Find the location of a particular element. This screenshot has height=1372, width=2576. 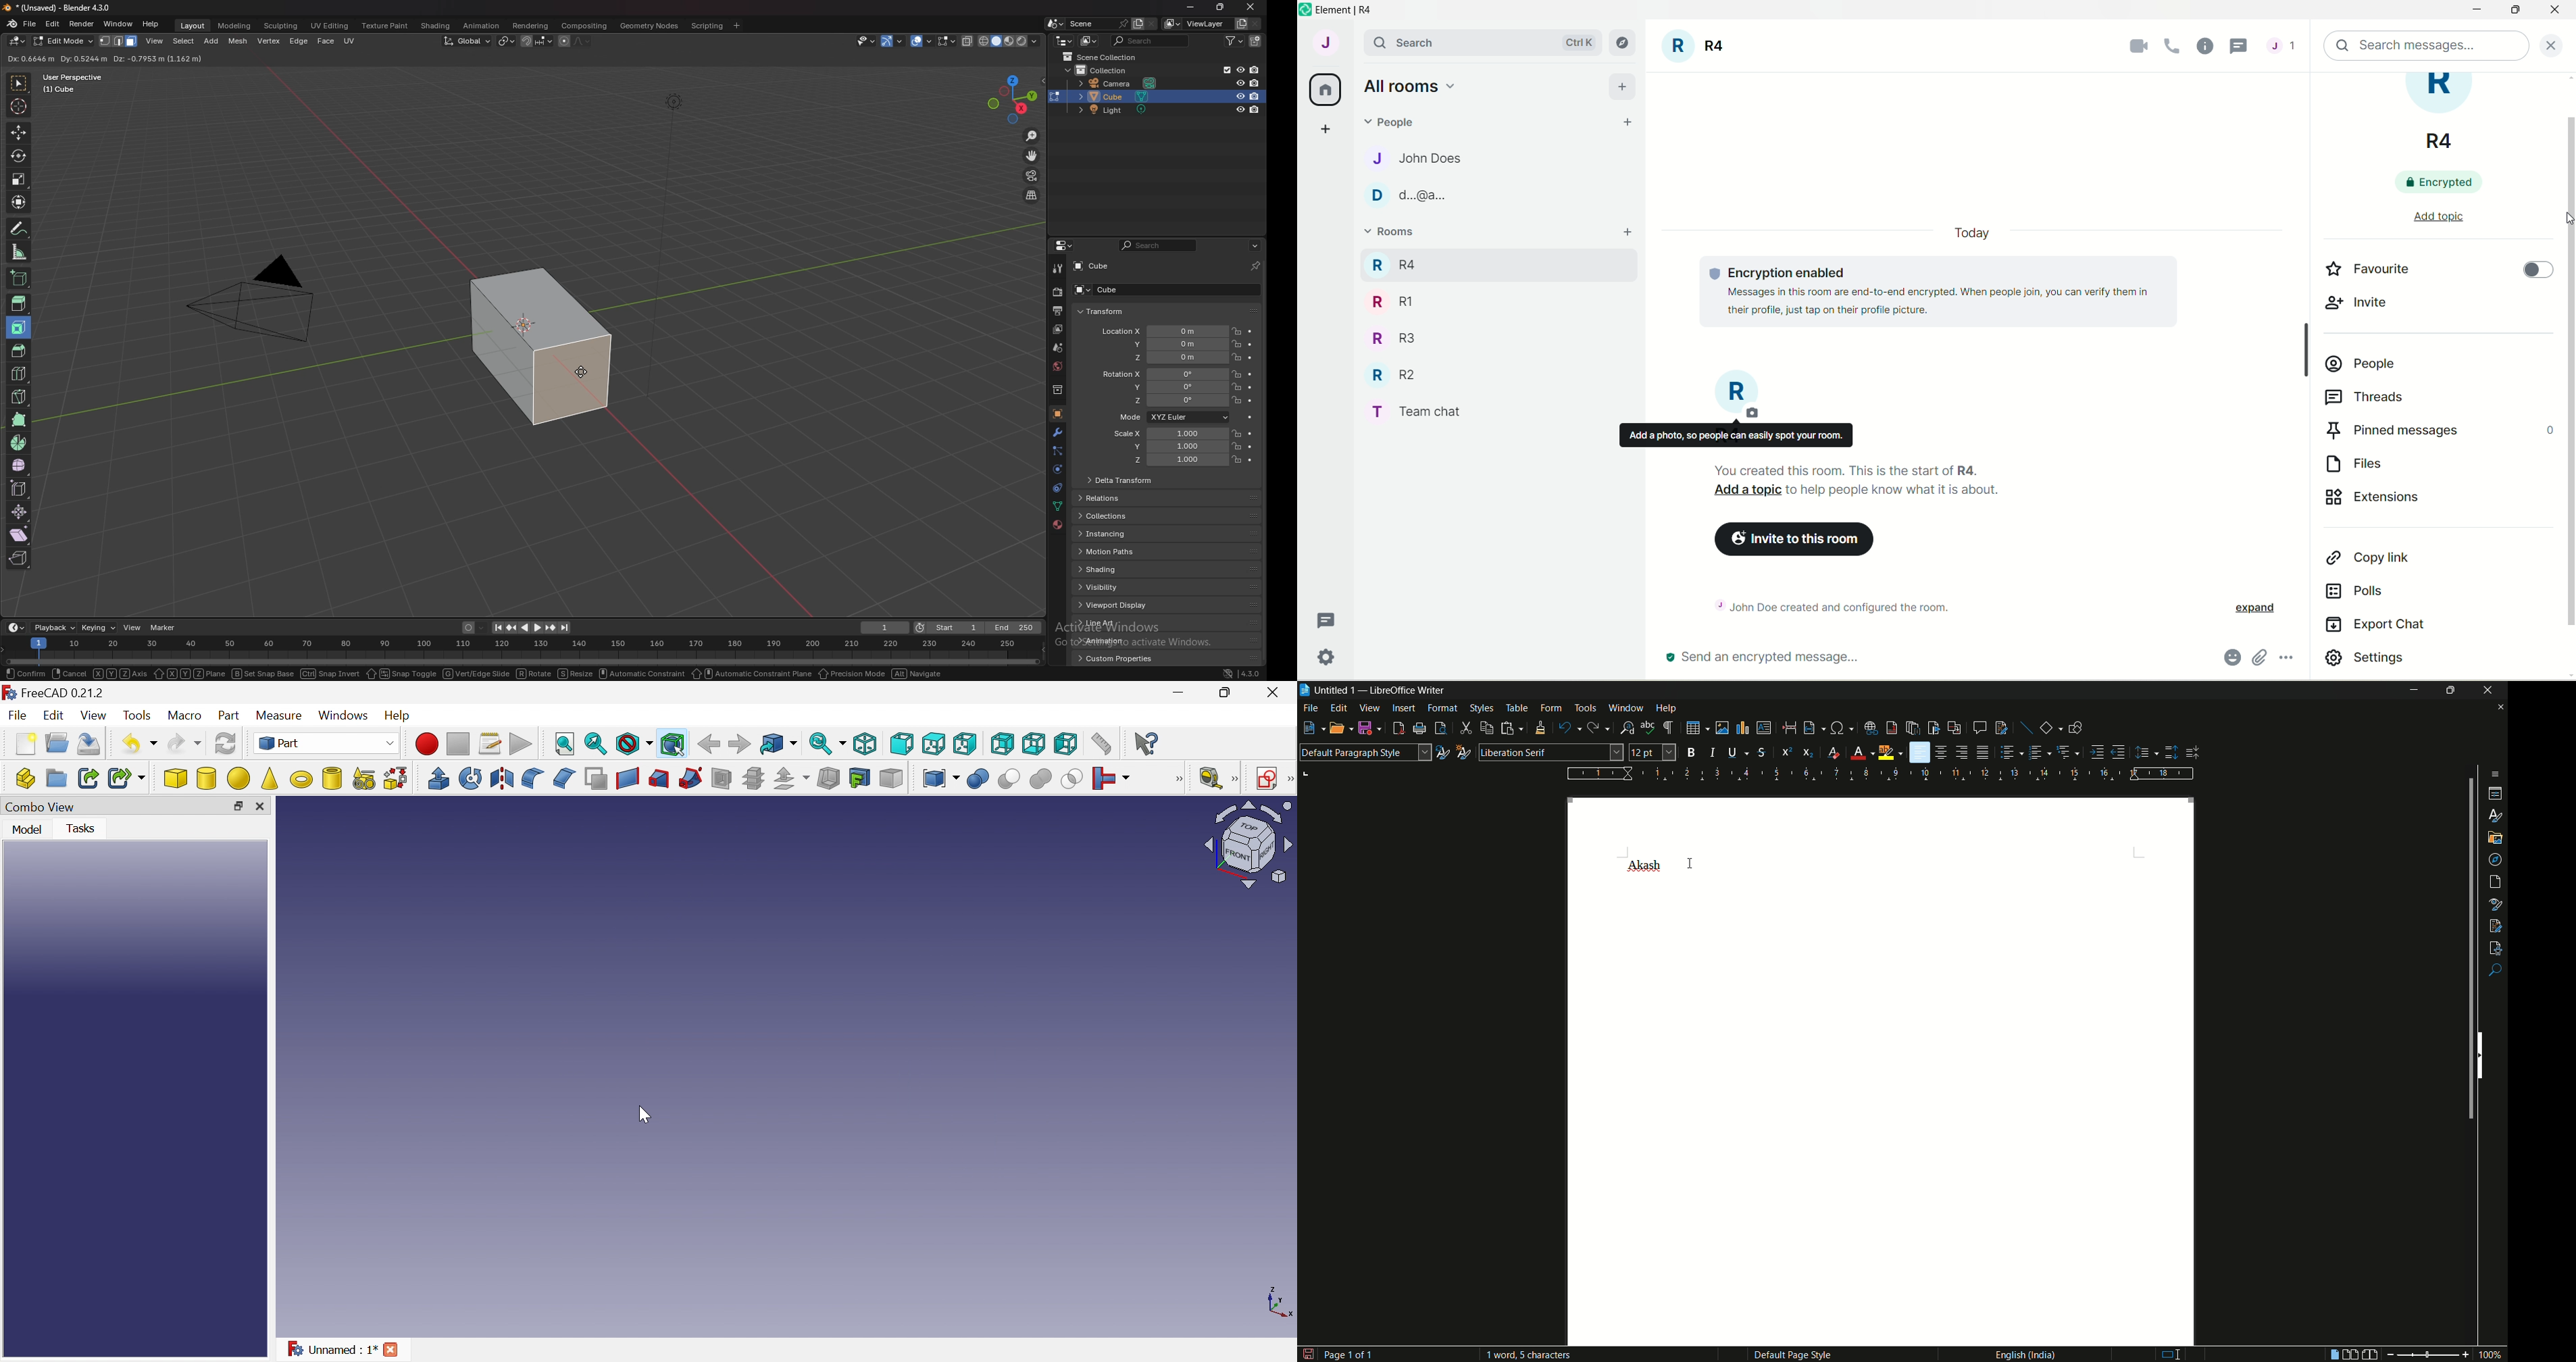

search is located at coordinates (1150, 40).